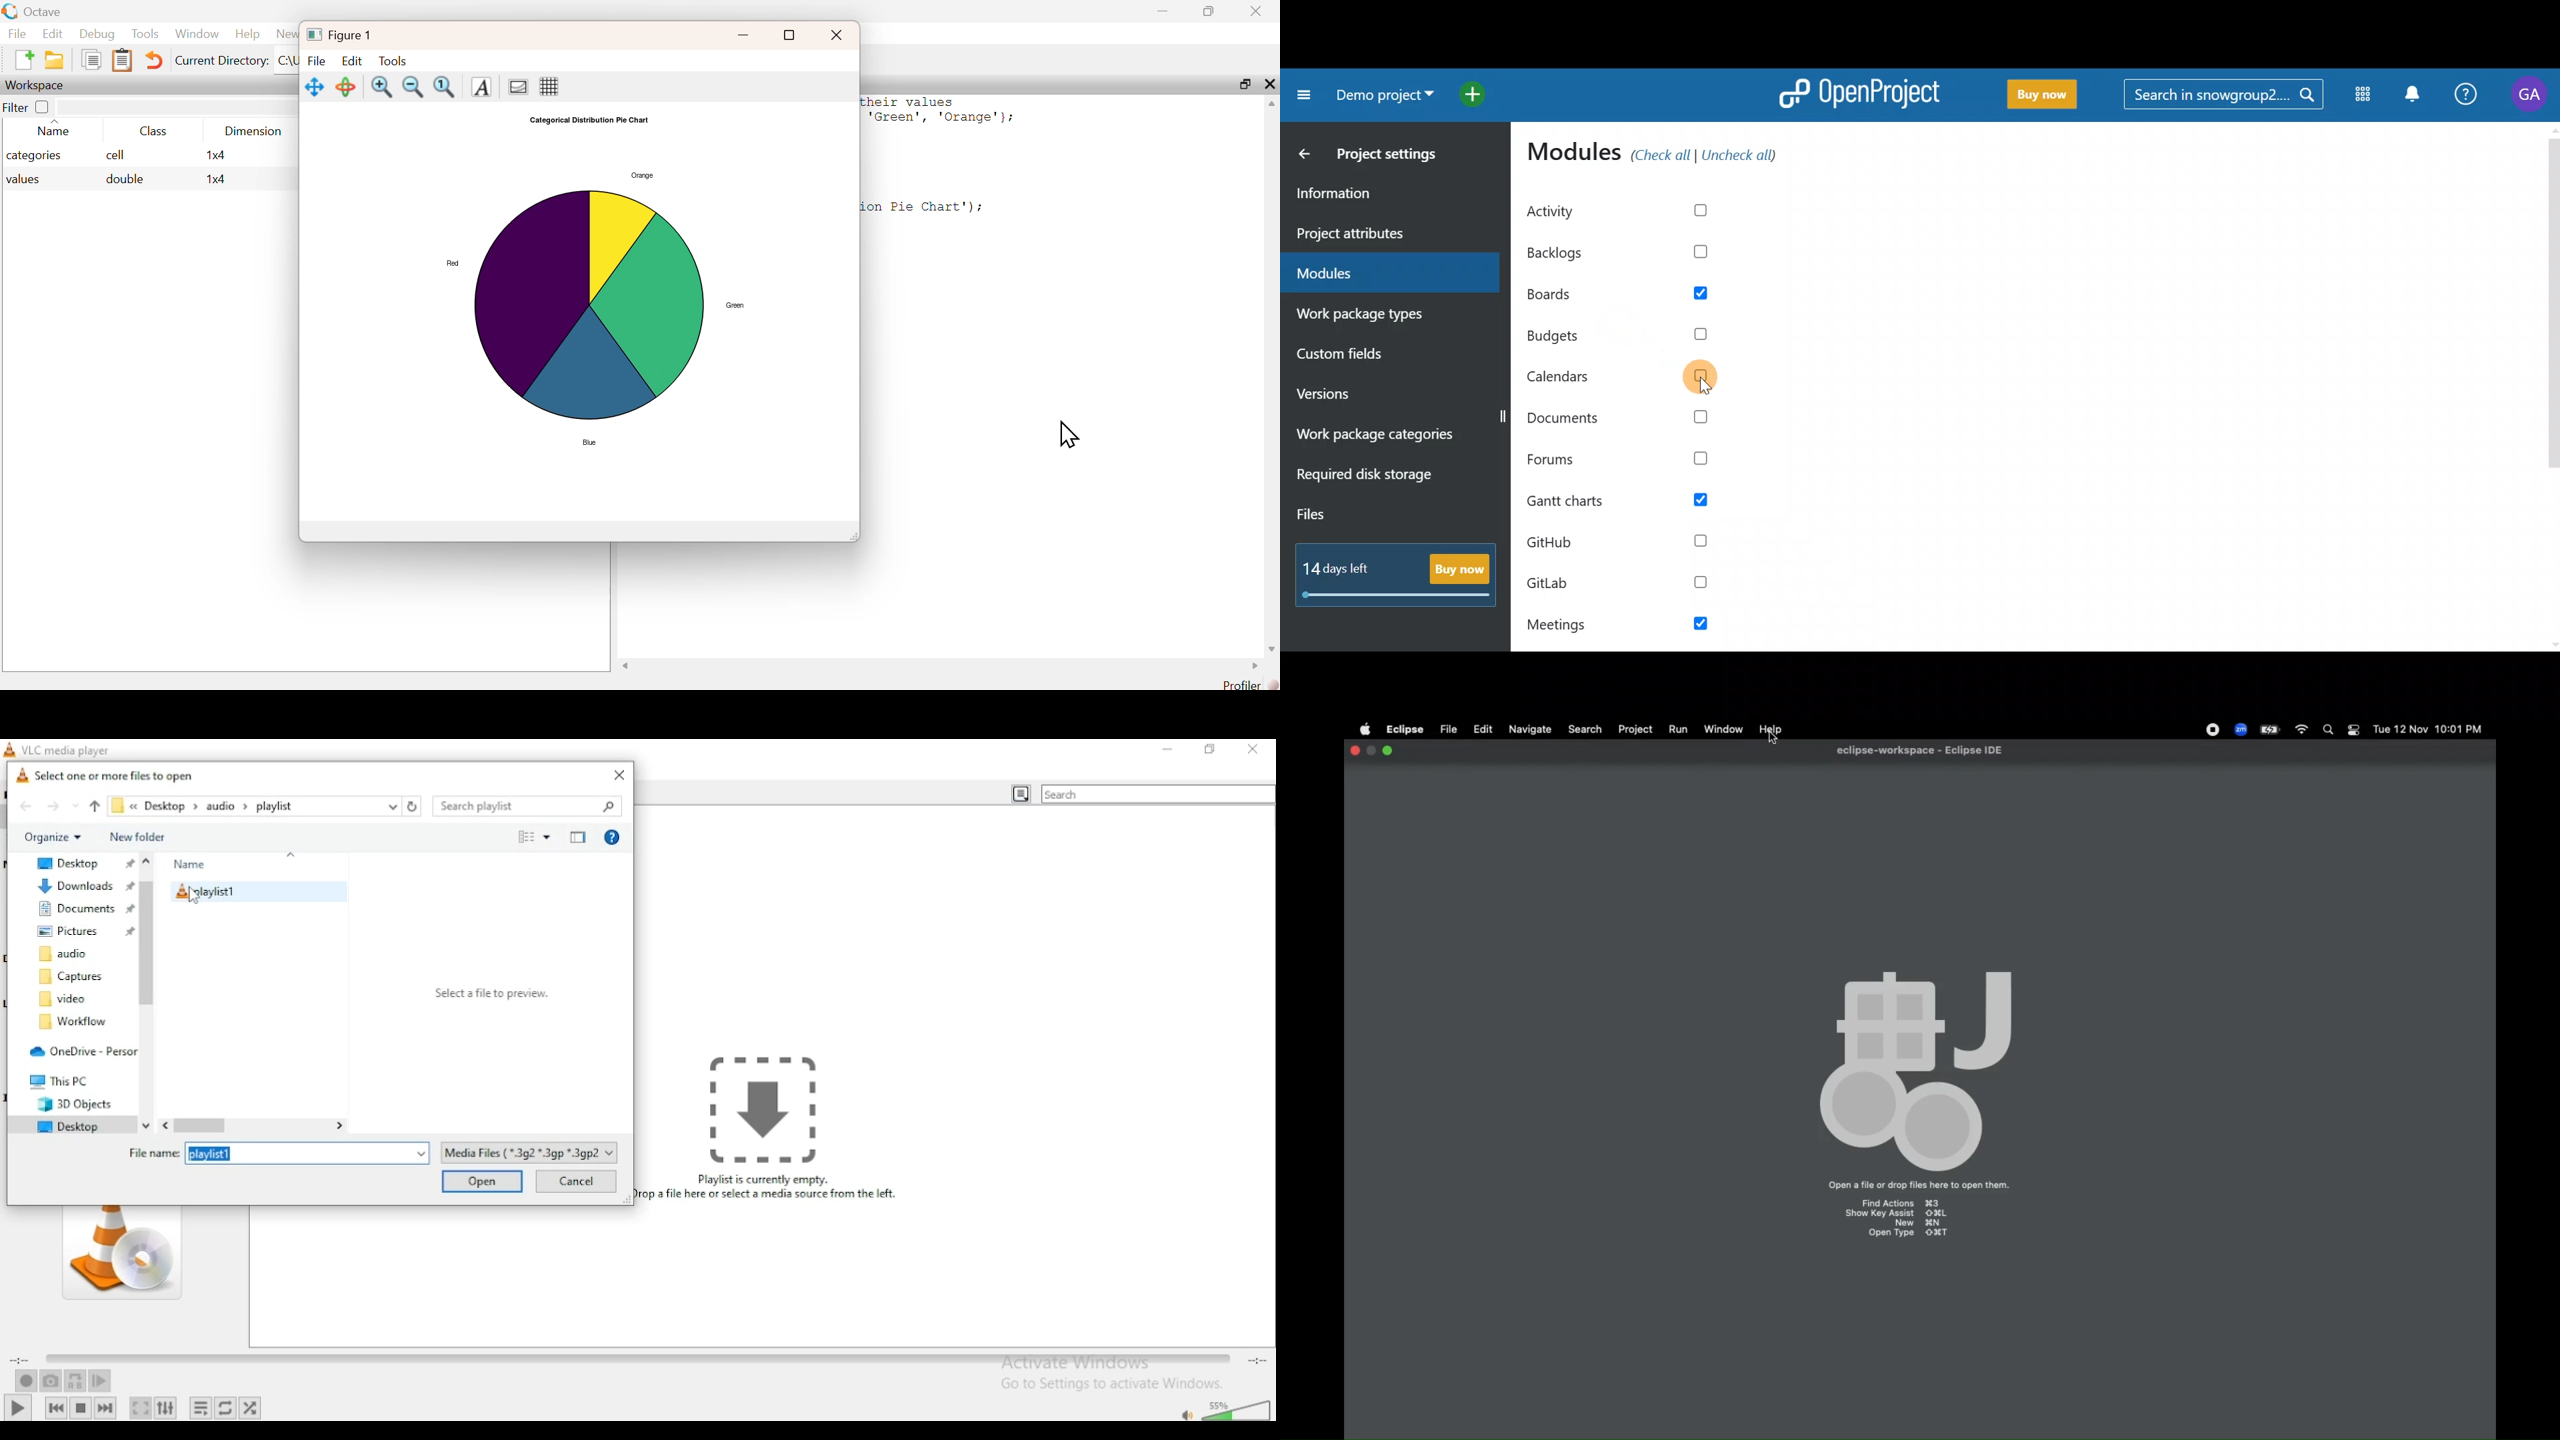 This screenshot has width=2576, height=1456. I want to click on Edit space, so click(1919, 969).